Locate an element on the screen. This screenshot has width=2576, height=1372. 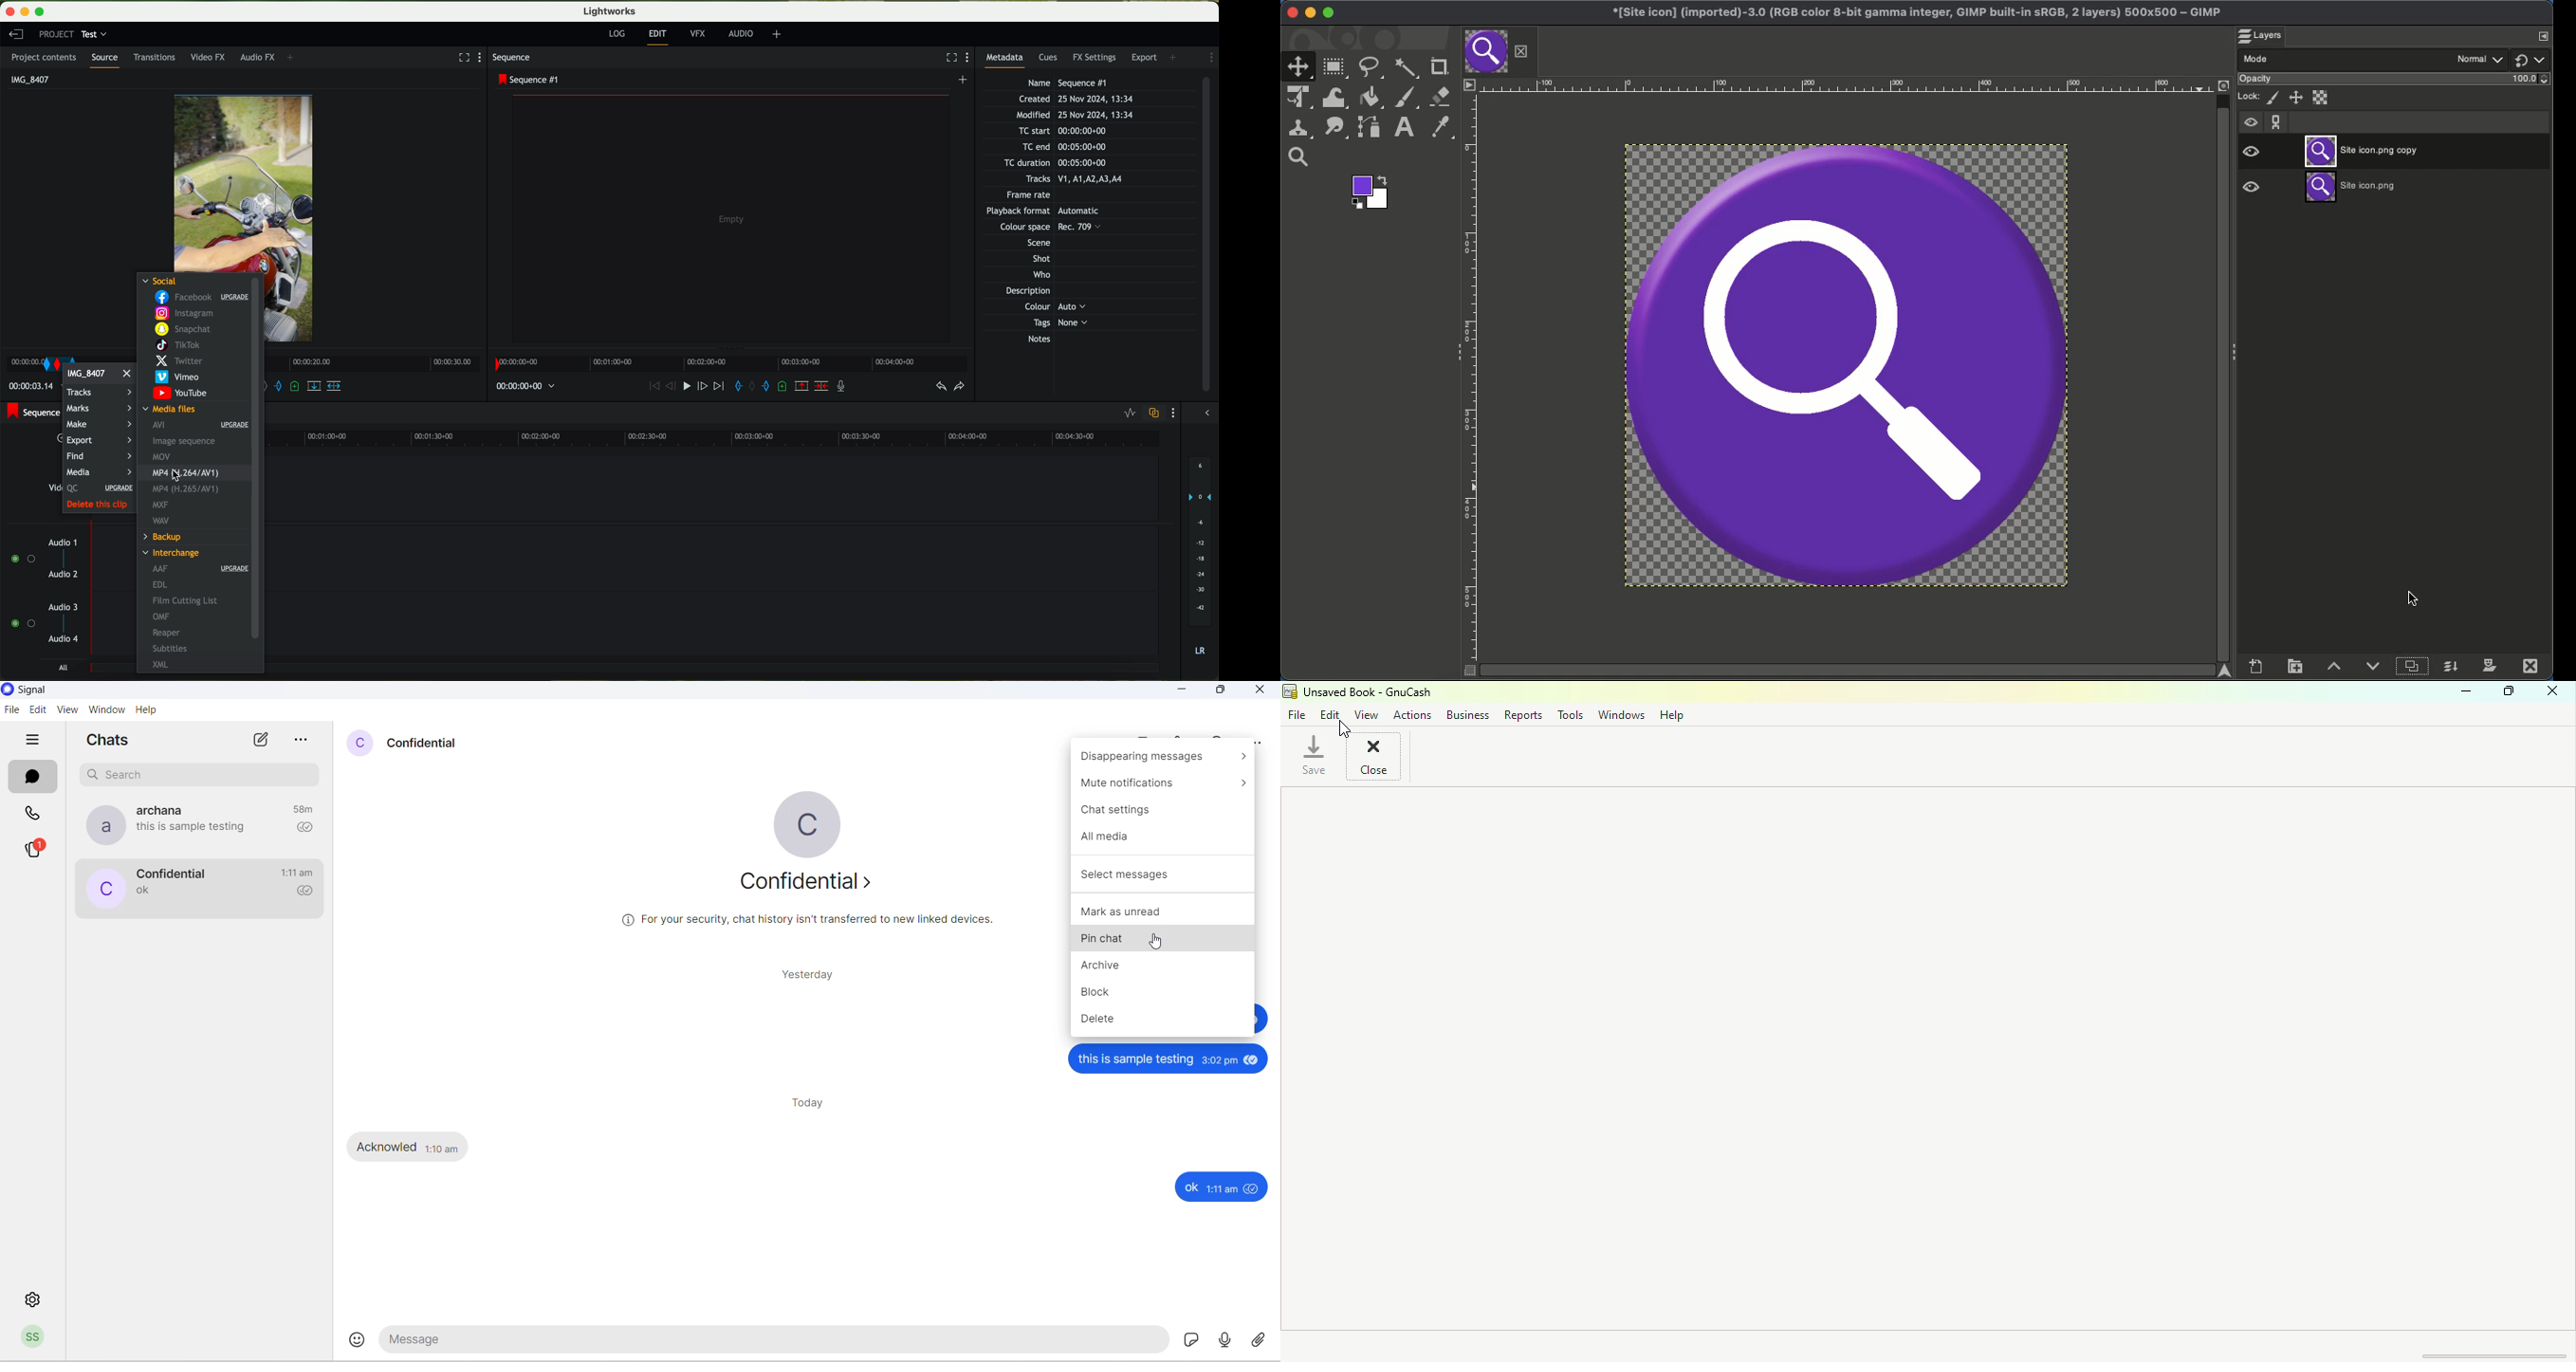
last message time is located at coordinates (298, 873).